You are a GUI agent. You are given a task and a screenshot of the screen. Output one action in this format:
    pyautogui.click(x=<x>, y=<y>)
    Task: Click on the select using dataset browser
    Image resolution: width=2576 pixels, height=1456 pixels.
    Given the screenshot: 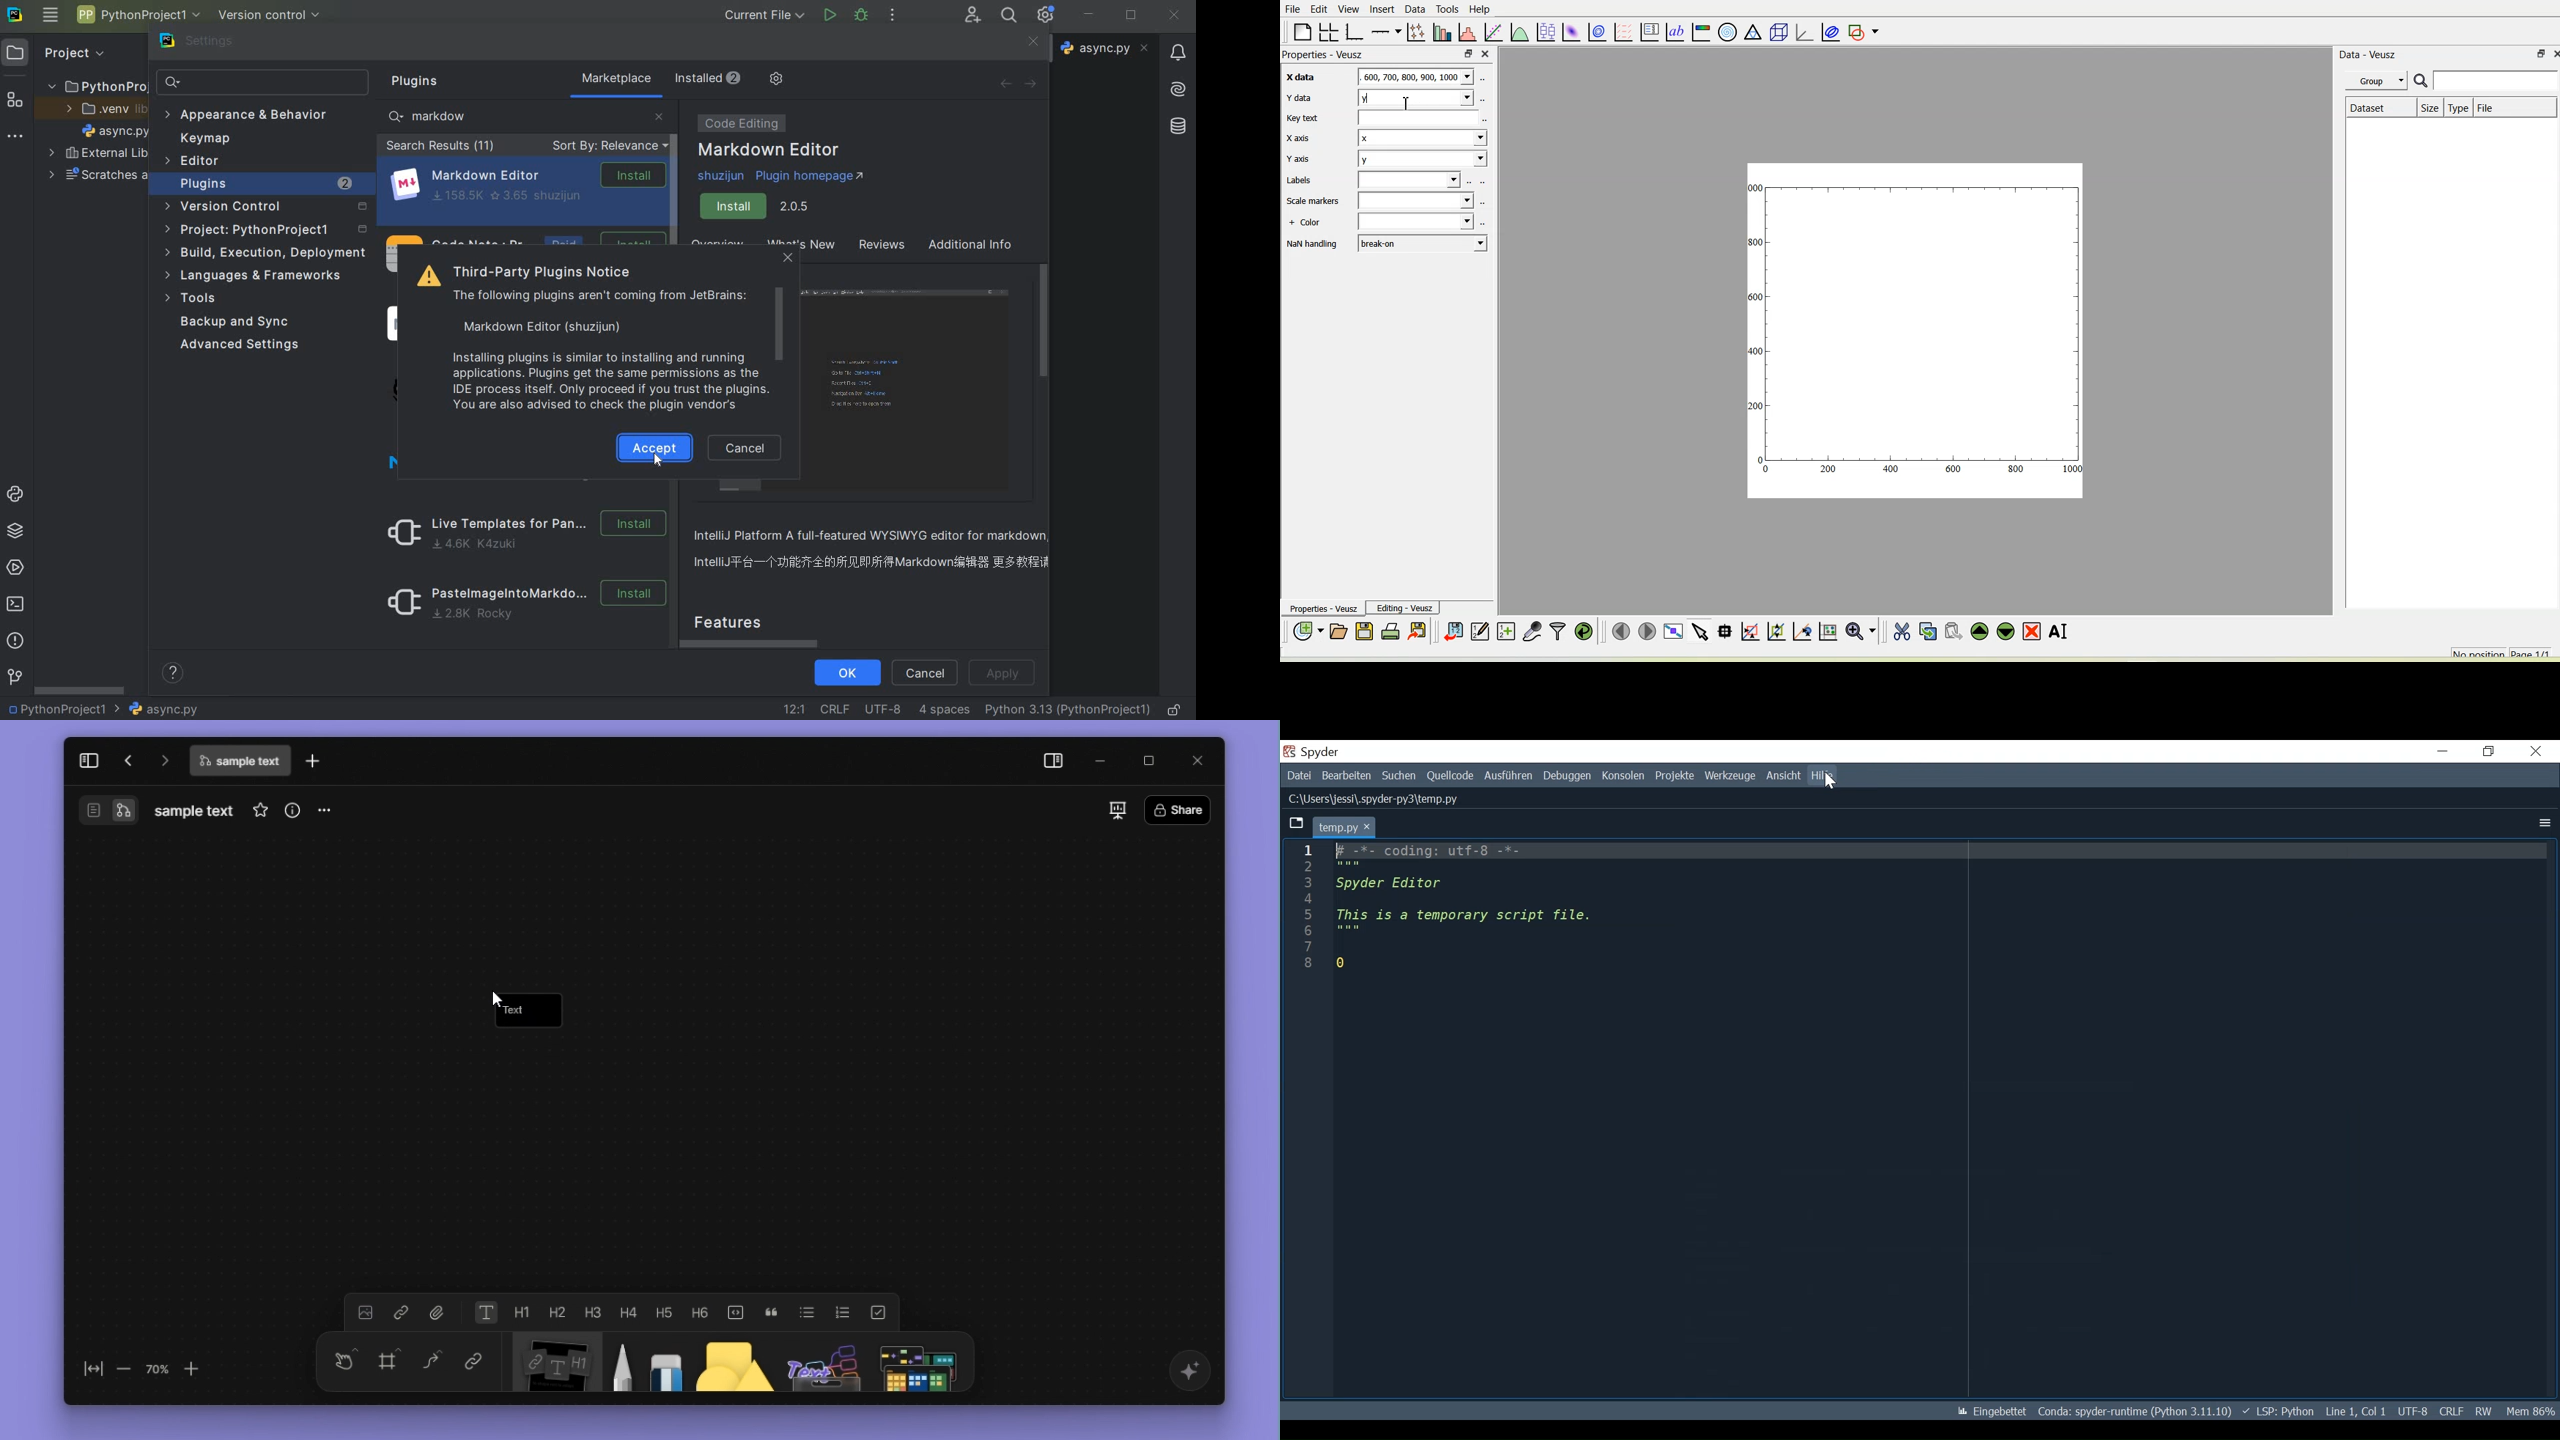 What is the action you would take?
    pyautogui.click(x=1483, y=77)
    